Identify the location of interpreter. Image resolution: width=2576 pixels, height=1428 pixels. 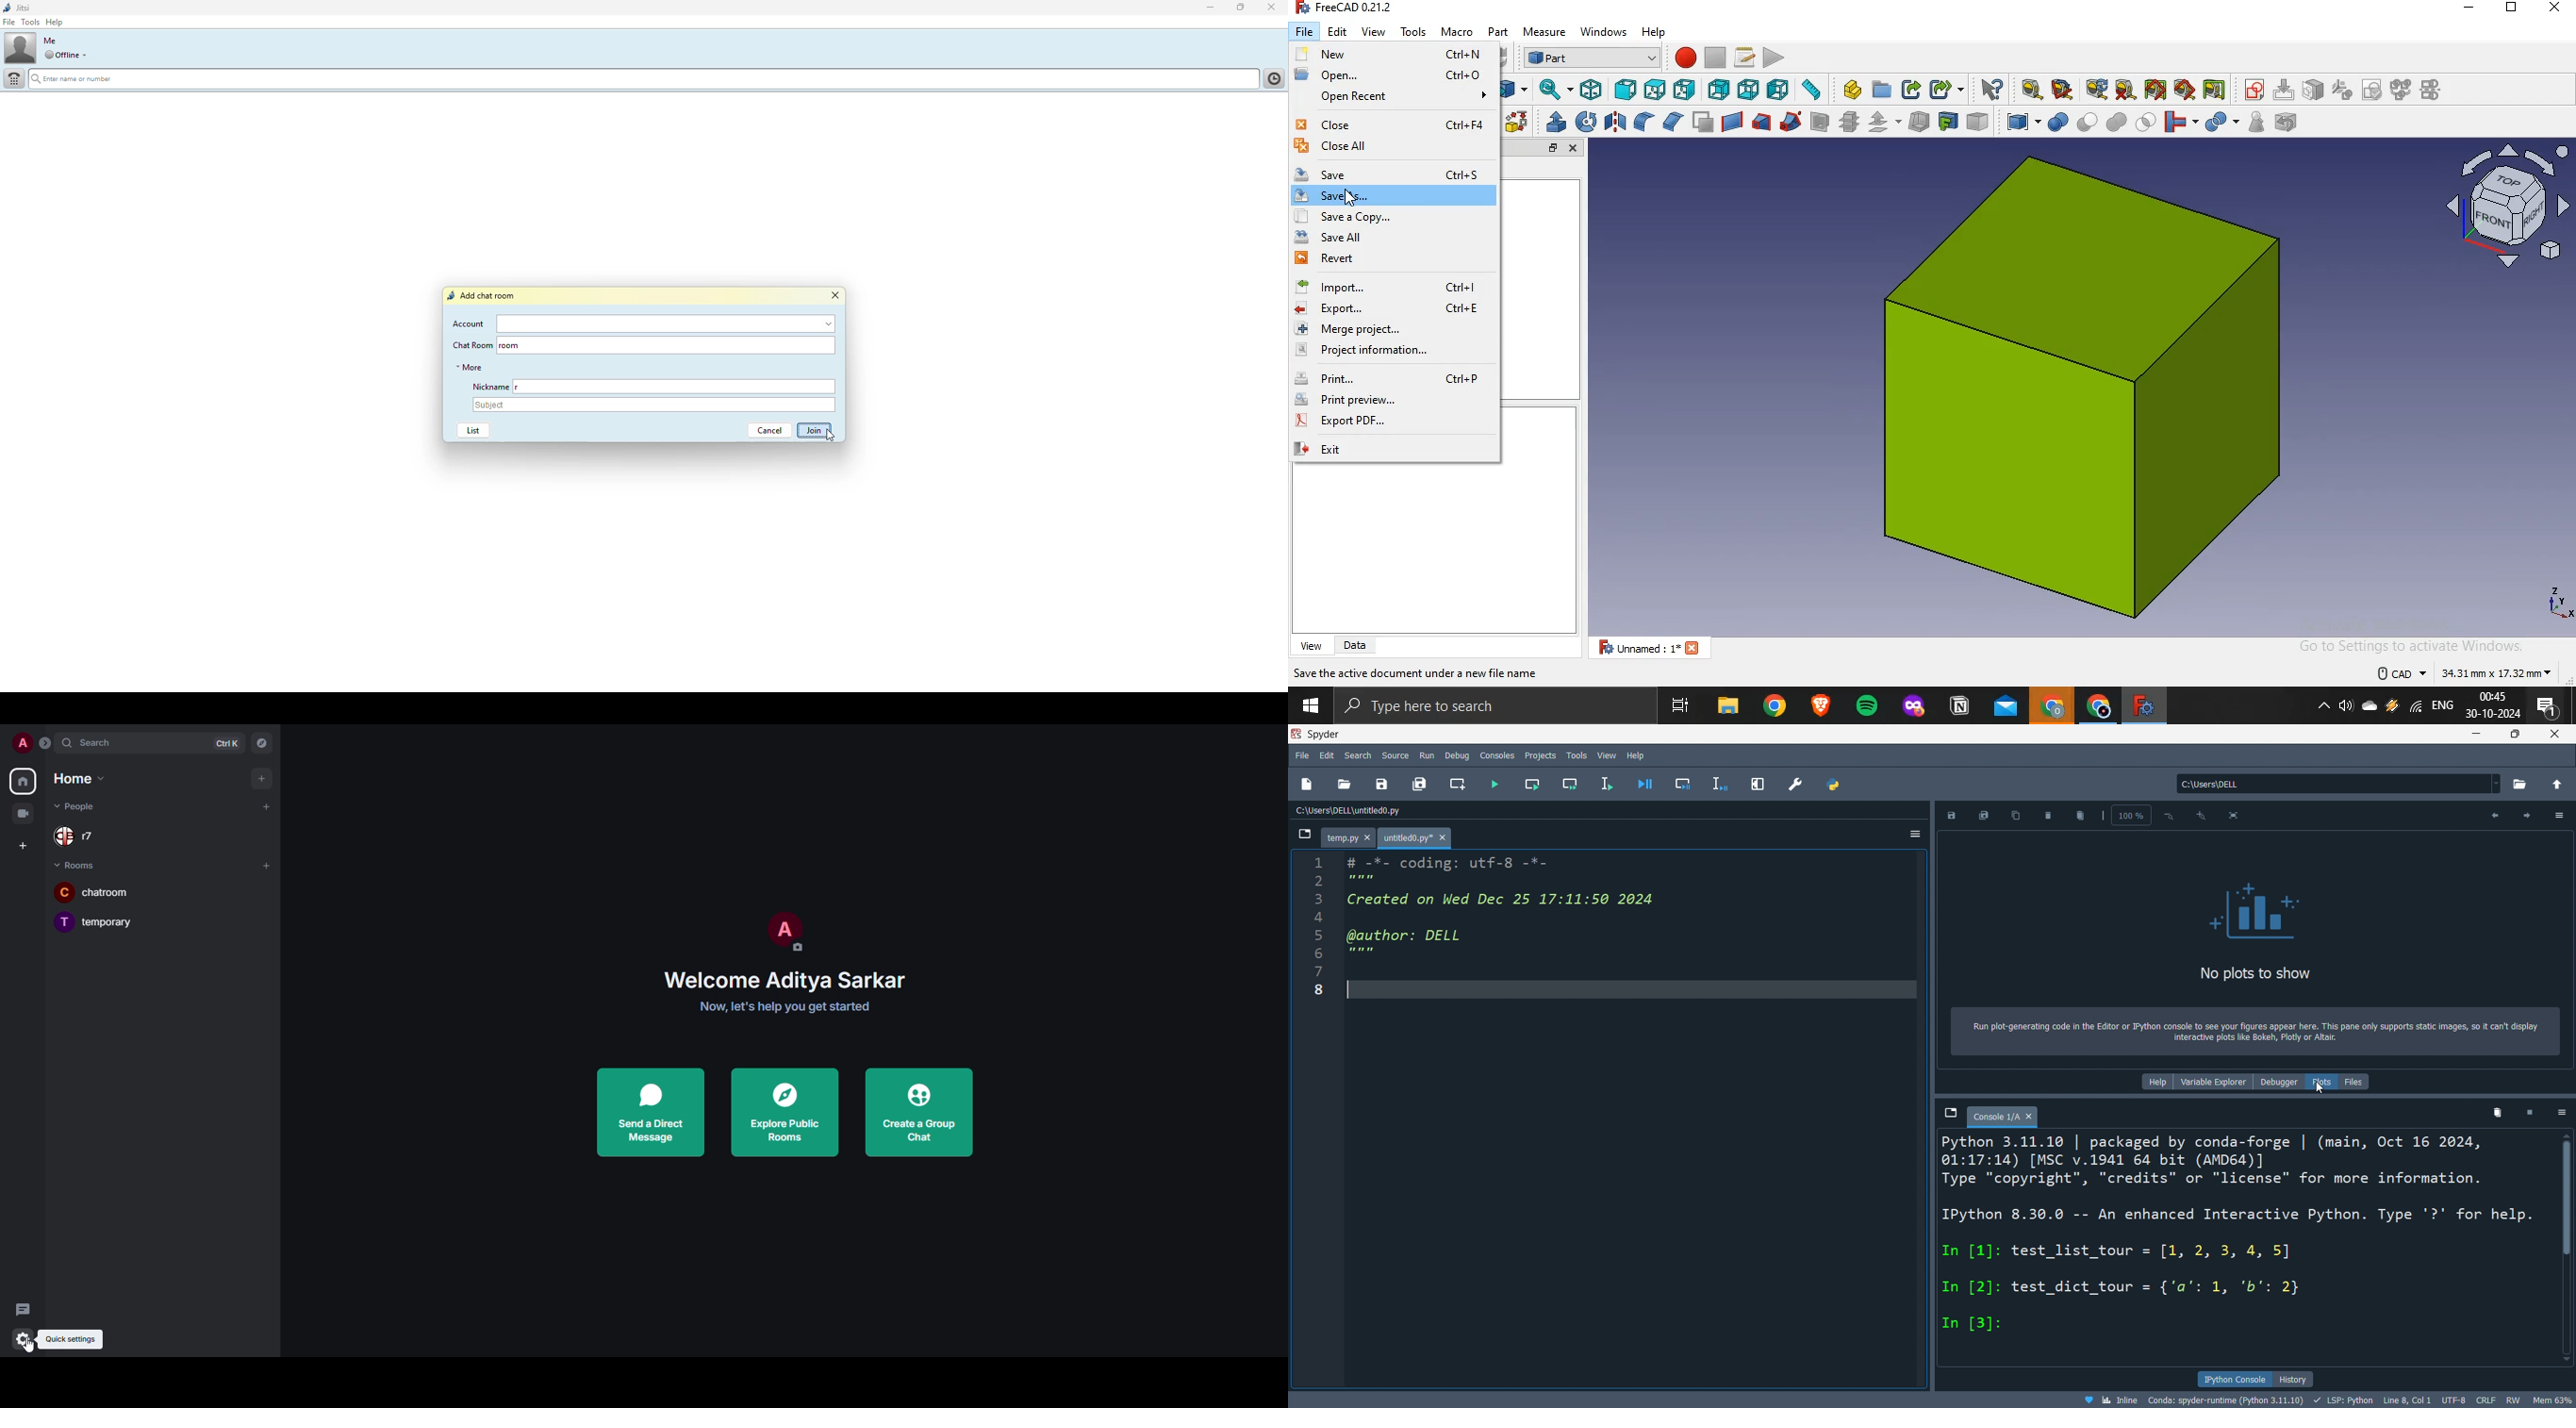
(2224, 1400).